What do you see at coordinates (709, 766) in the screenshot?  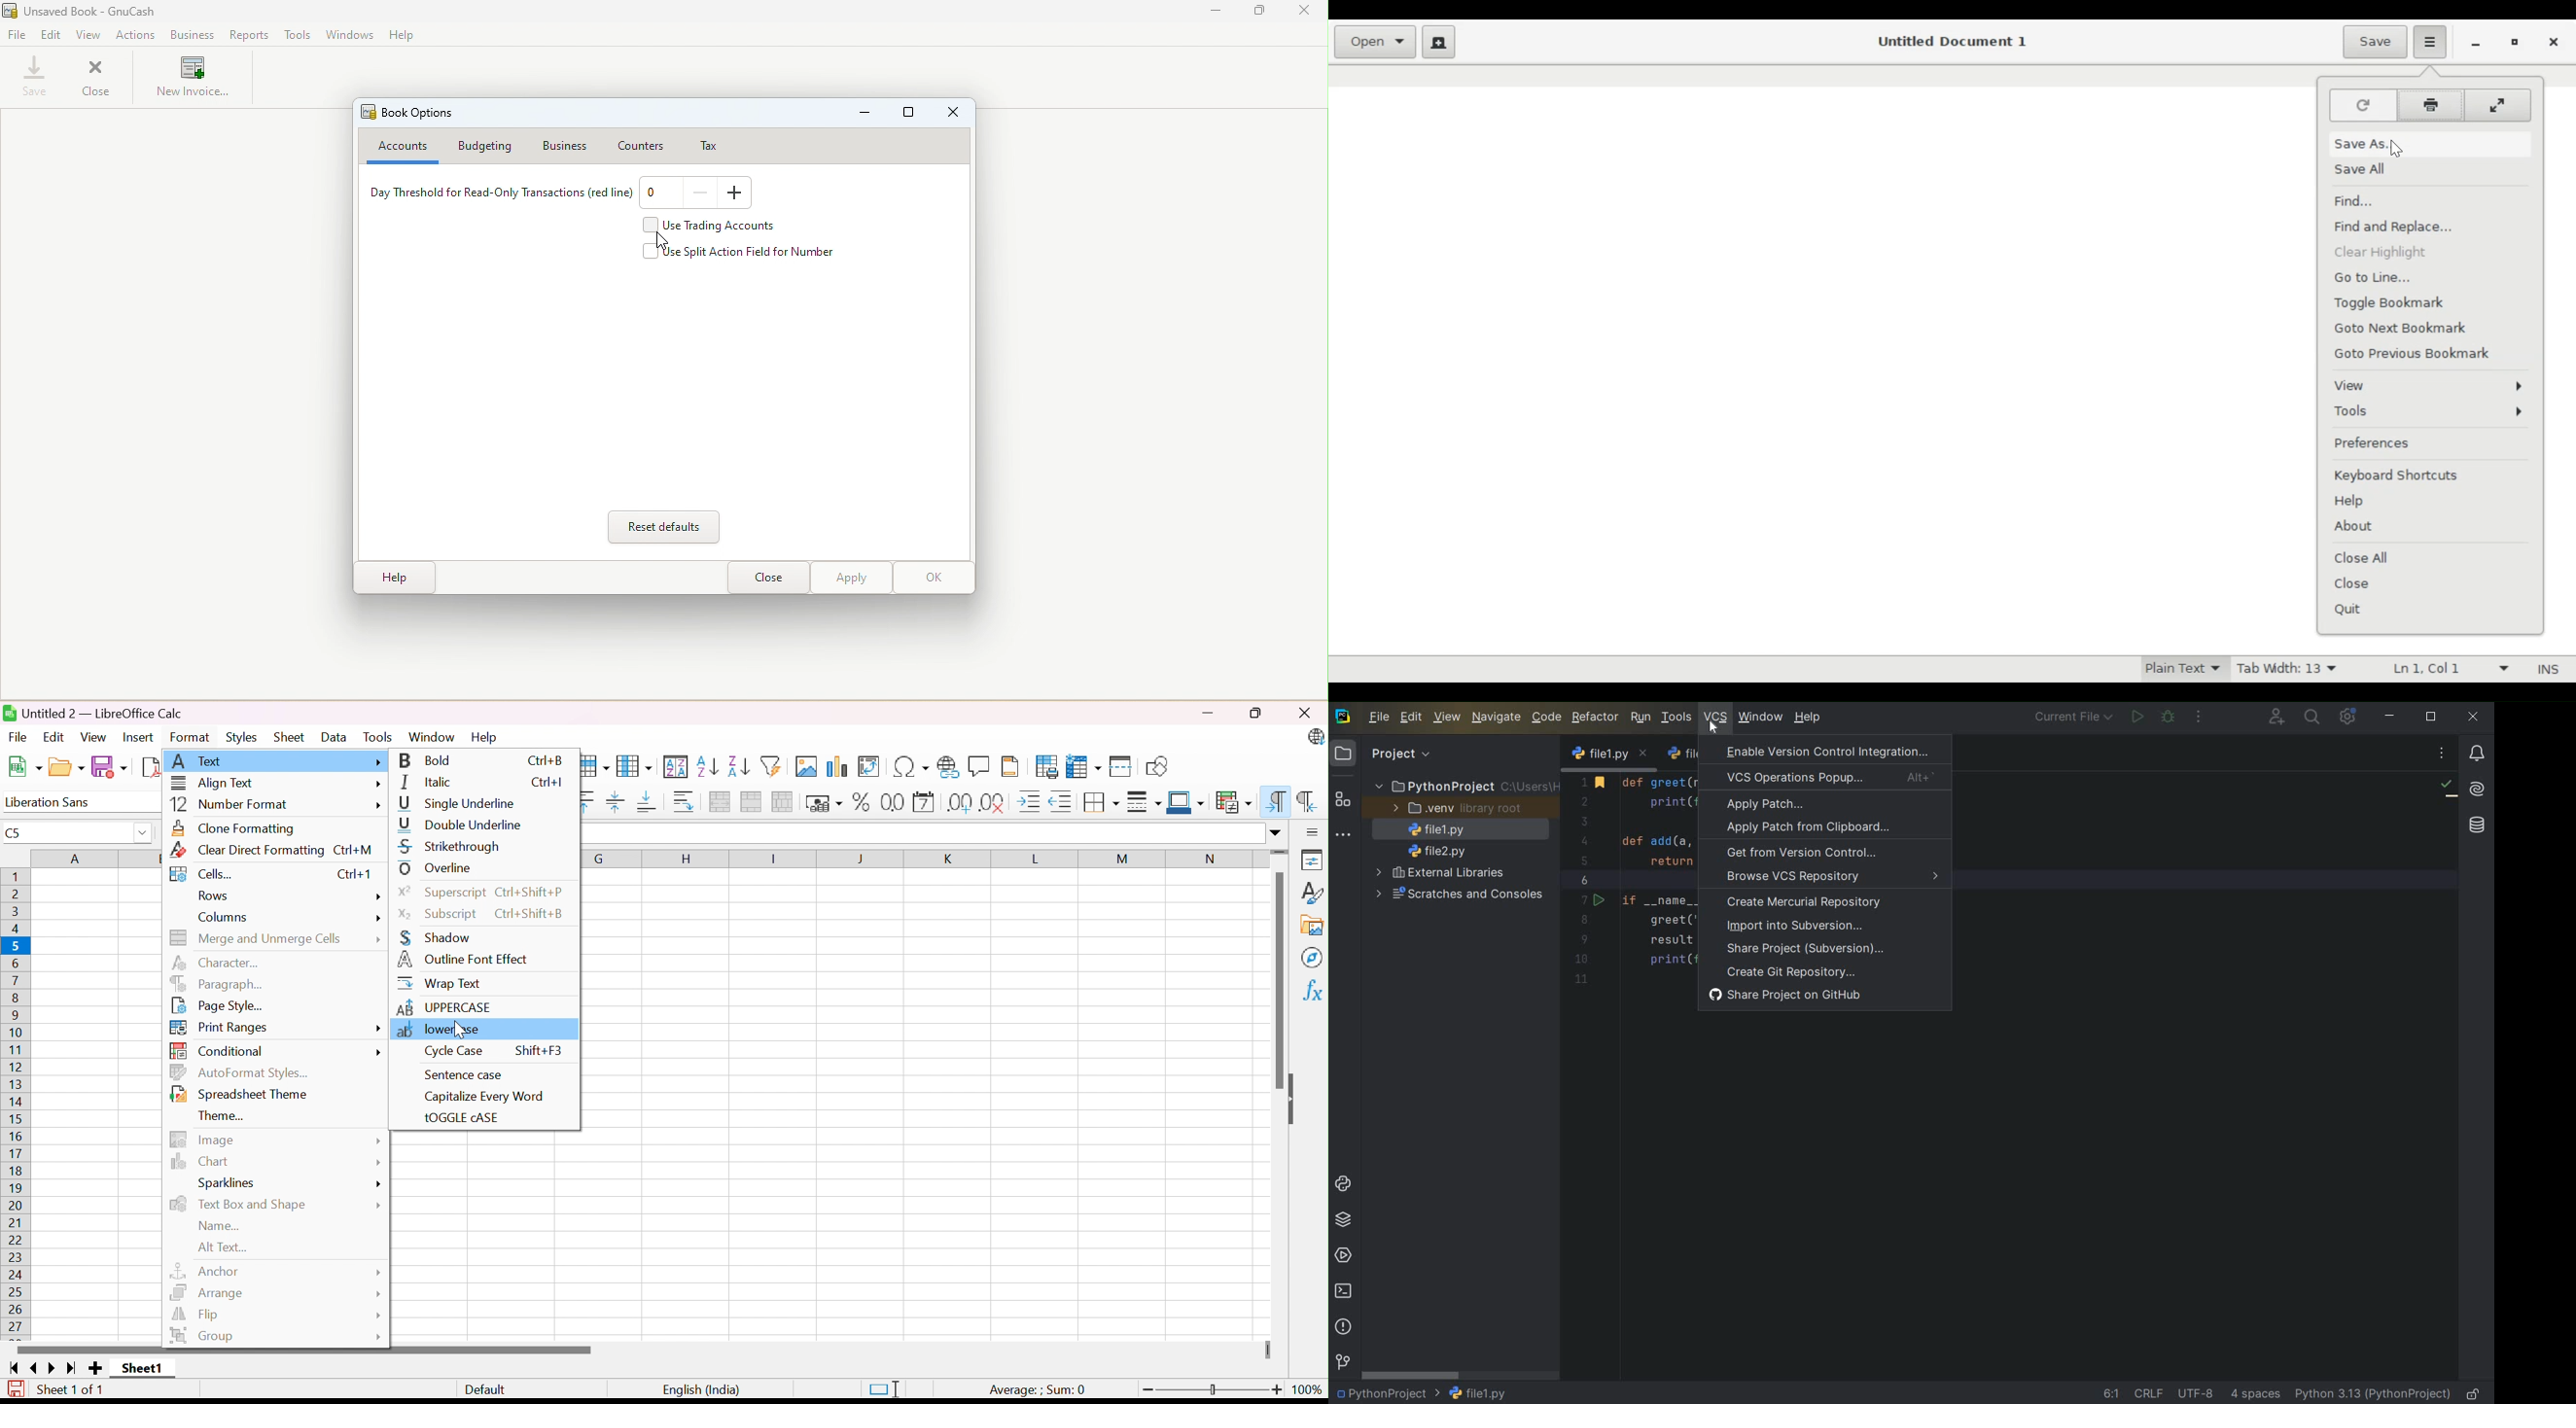 I see `Sort Ascending` at bounding box center [709, 766].